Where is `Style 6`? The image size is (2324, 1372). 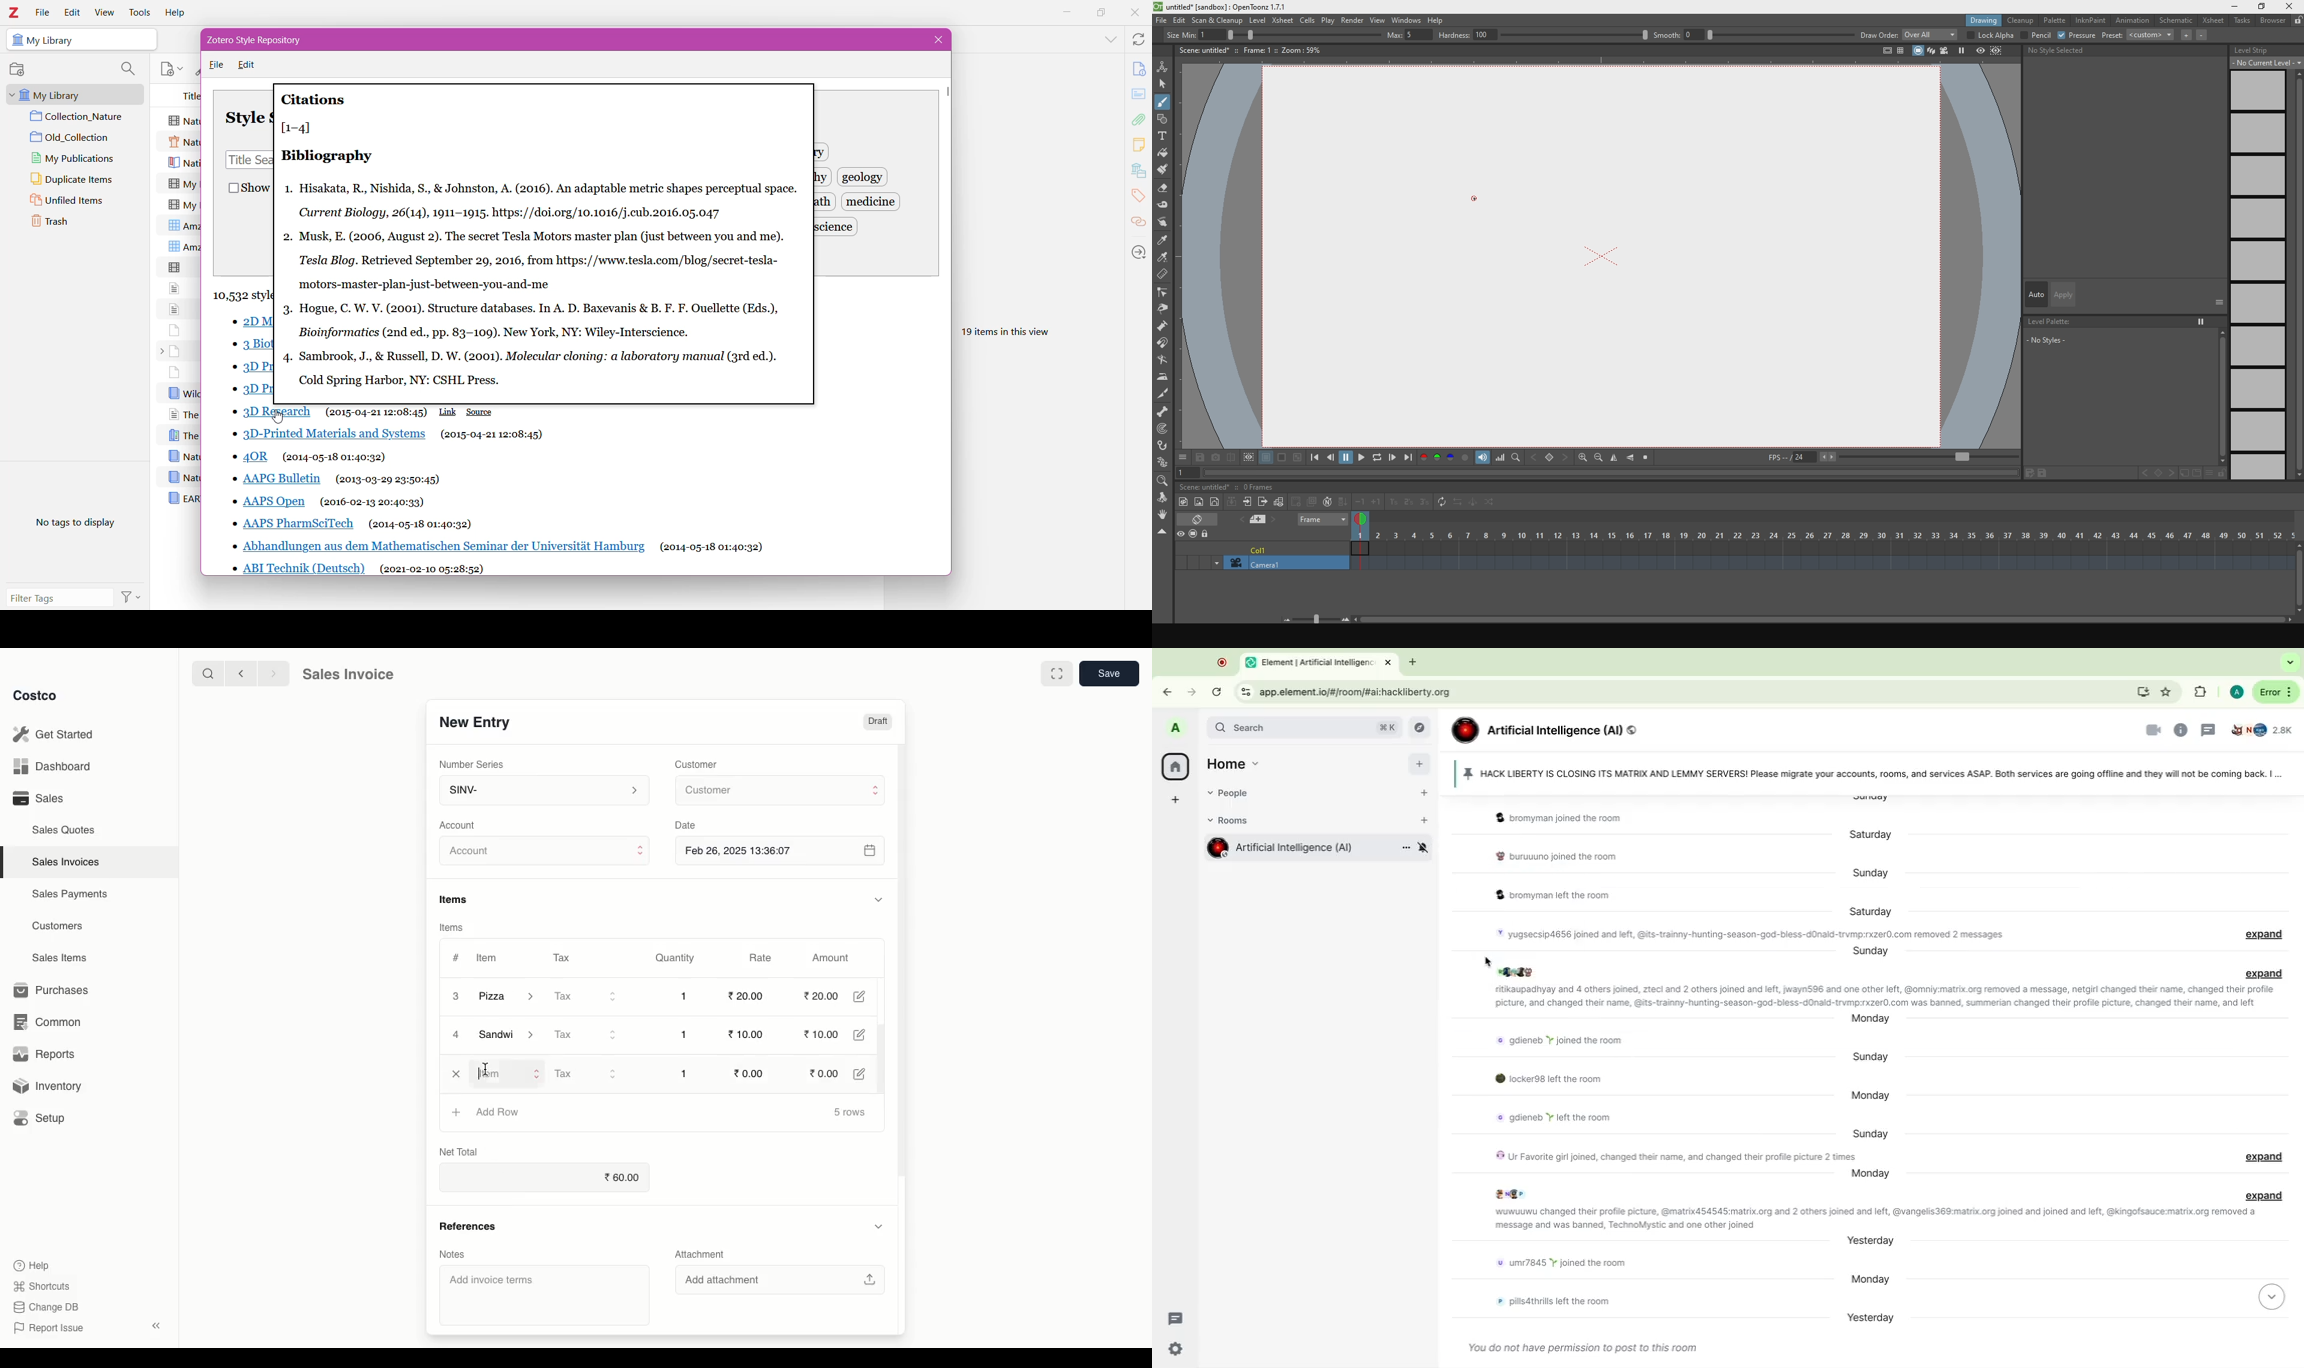
Style 6 is located at coordinates (329, 436).